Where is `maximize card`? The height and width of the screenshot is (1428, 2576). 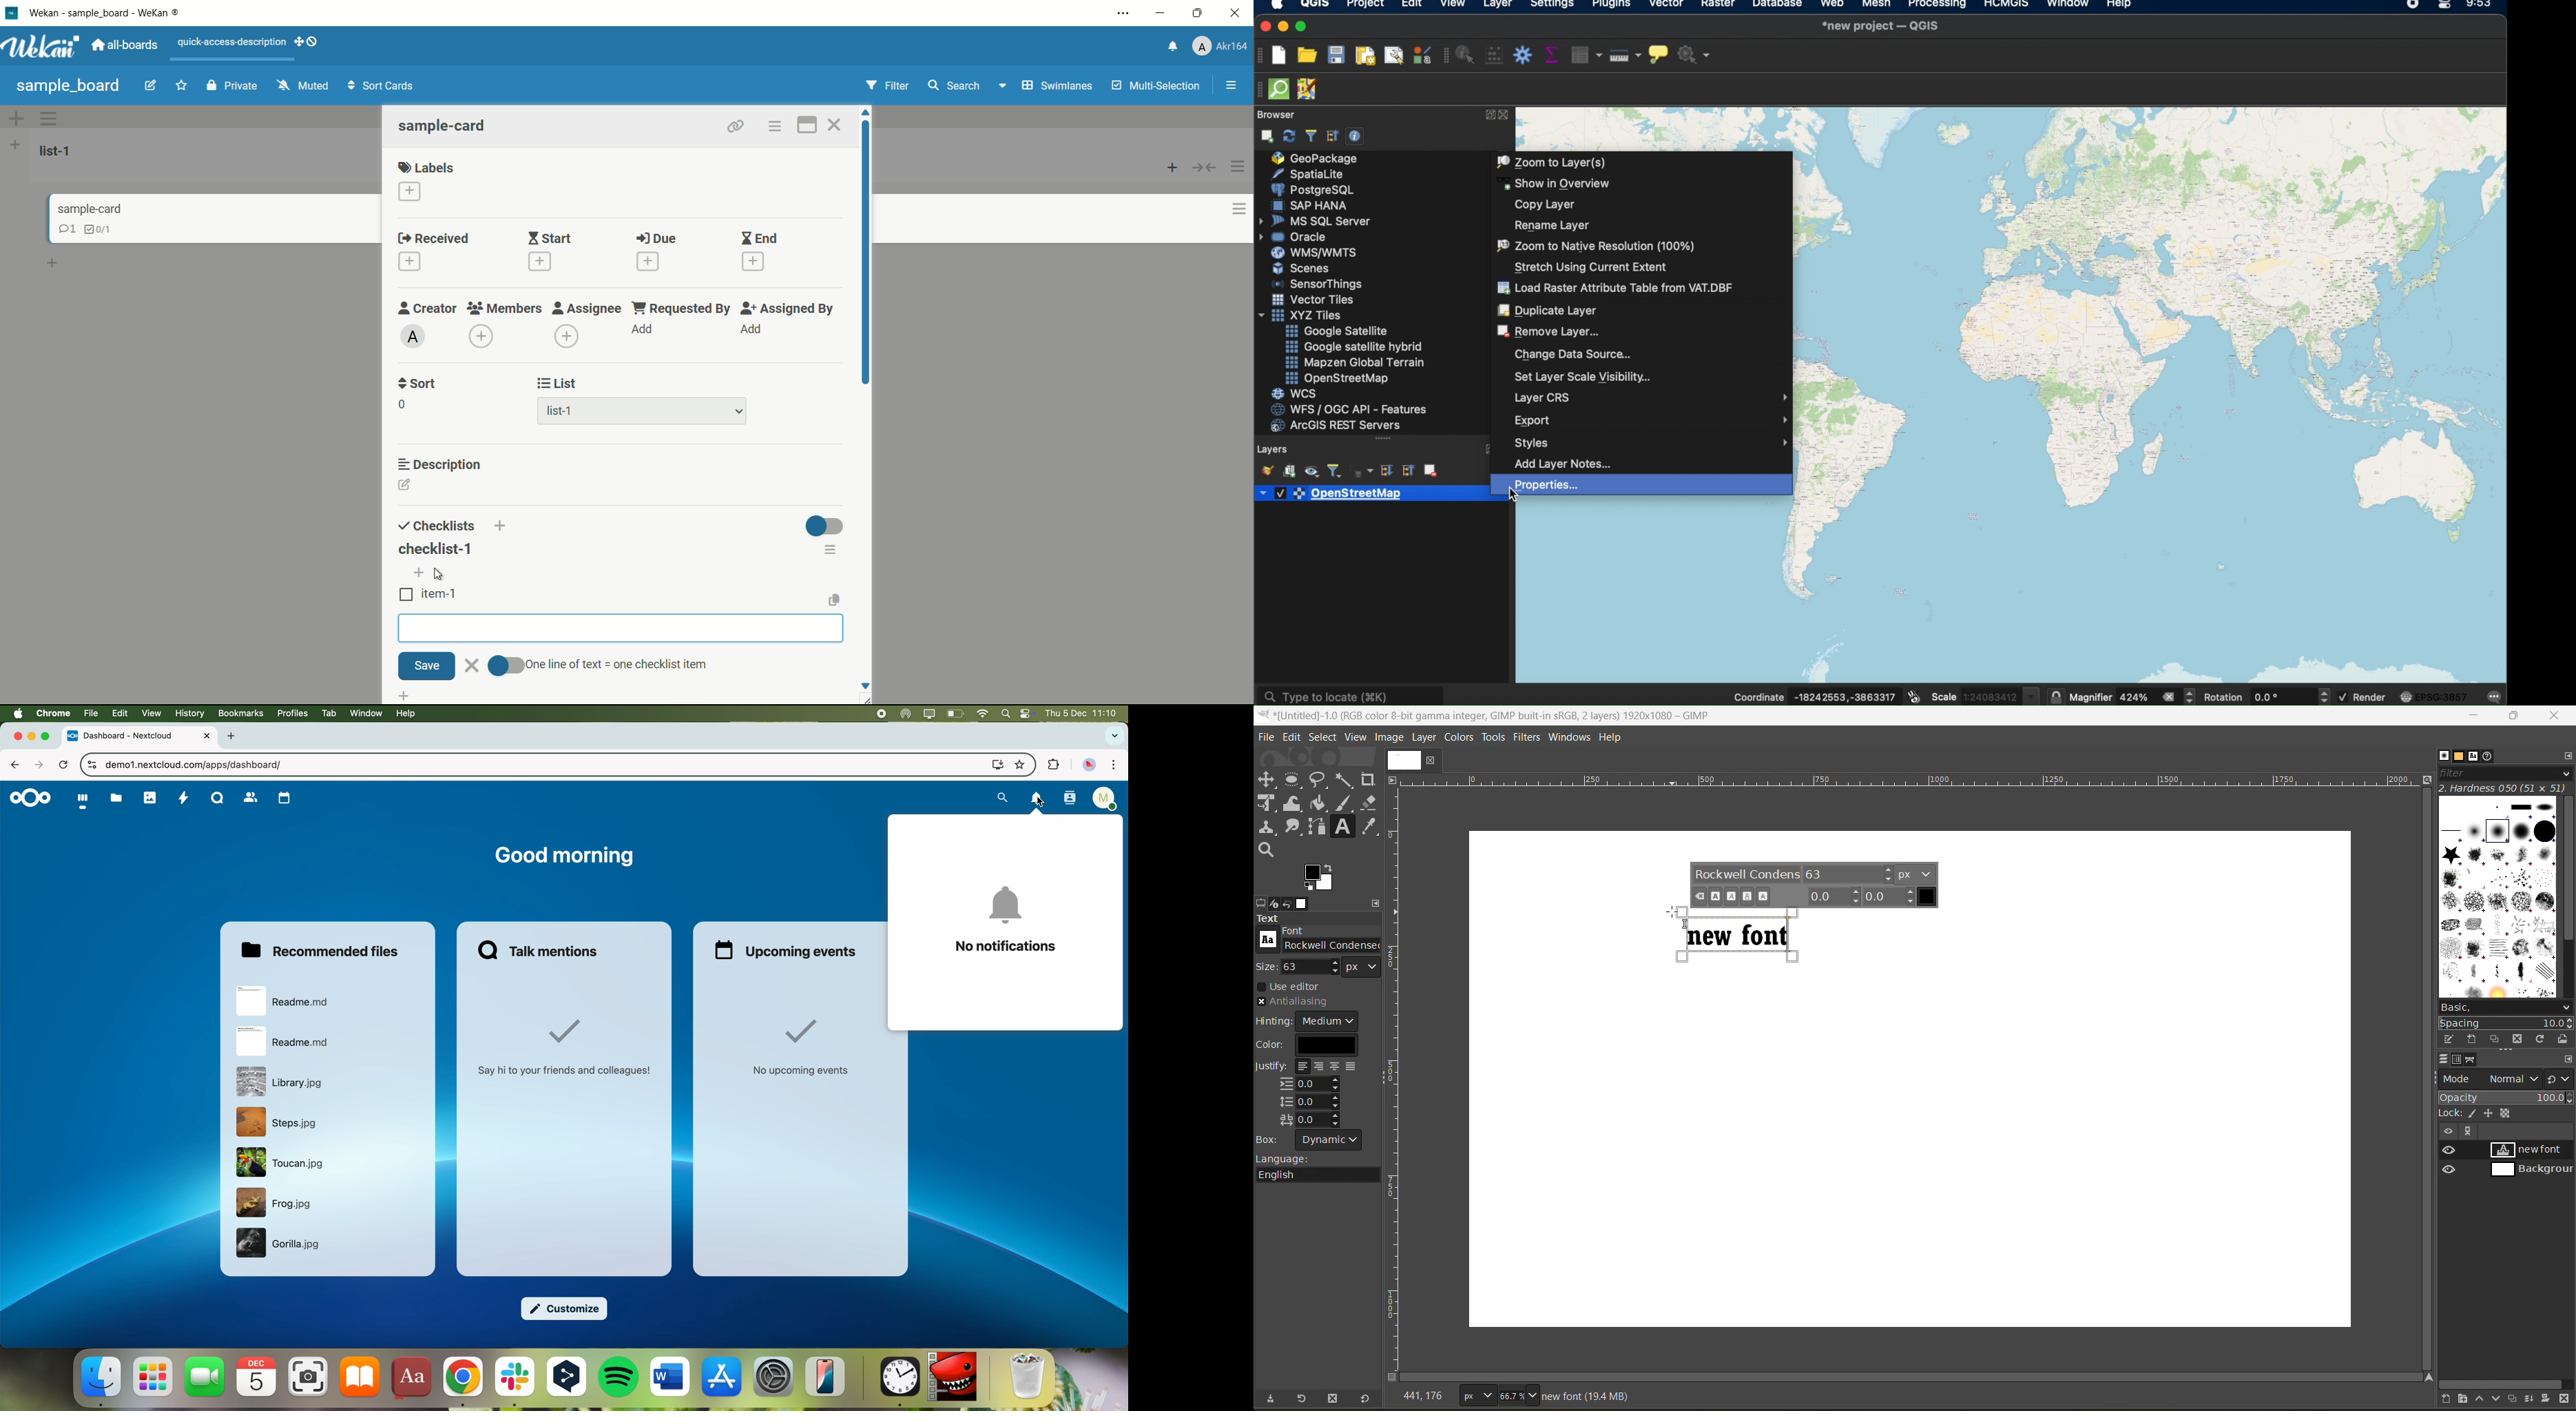 maximize card is located at coordinates (807, 125).